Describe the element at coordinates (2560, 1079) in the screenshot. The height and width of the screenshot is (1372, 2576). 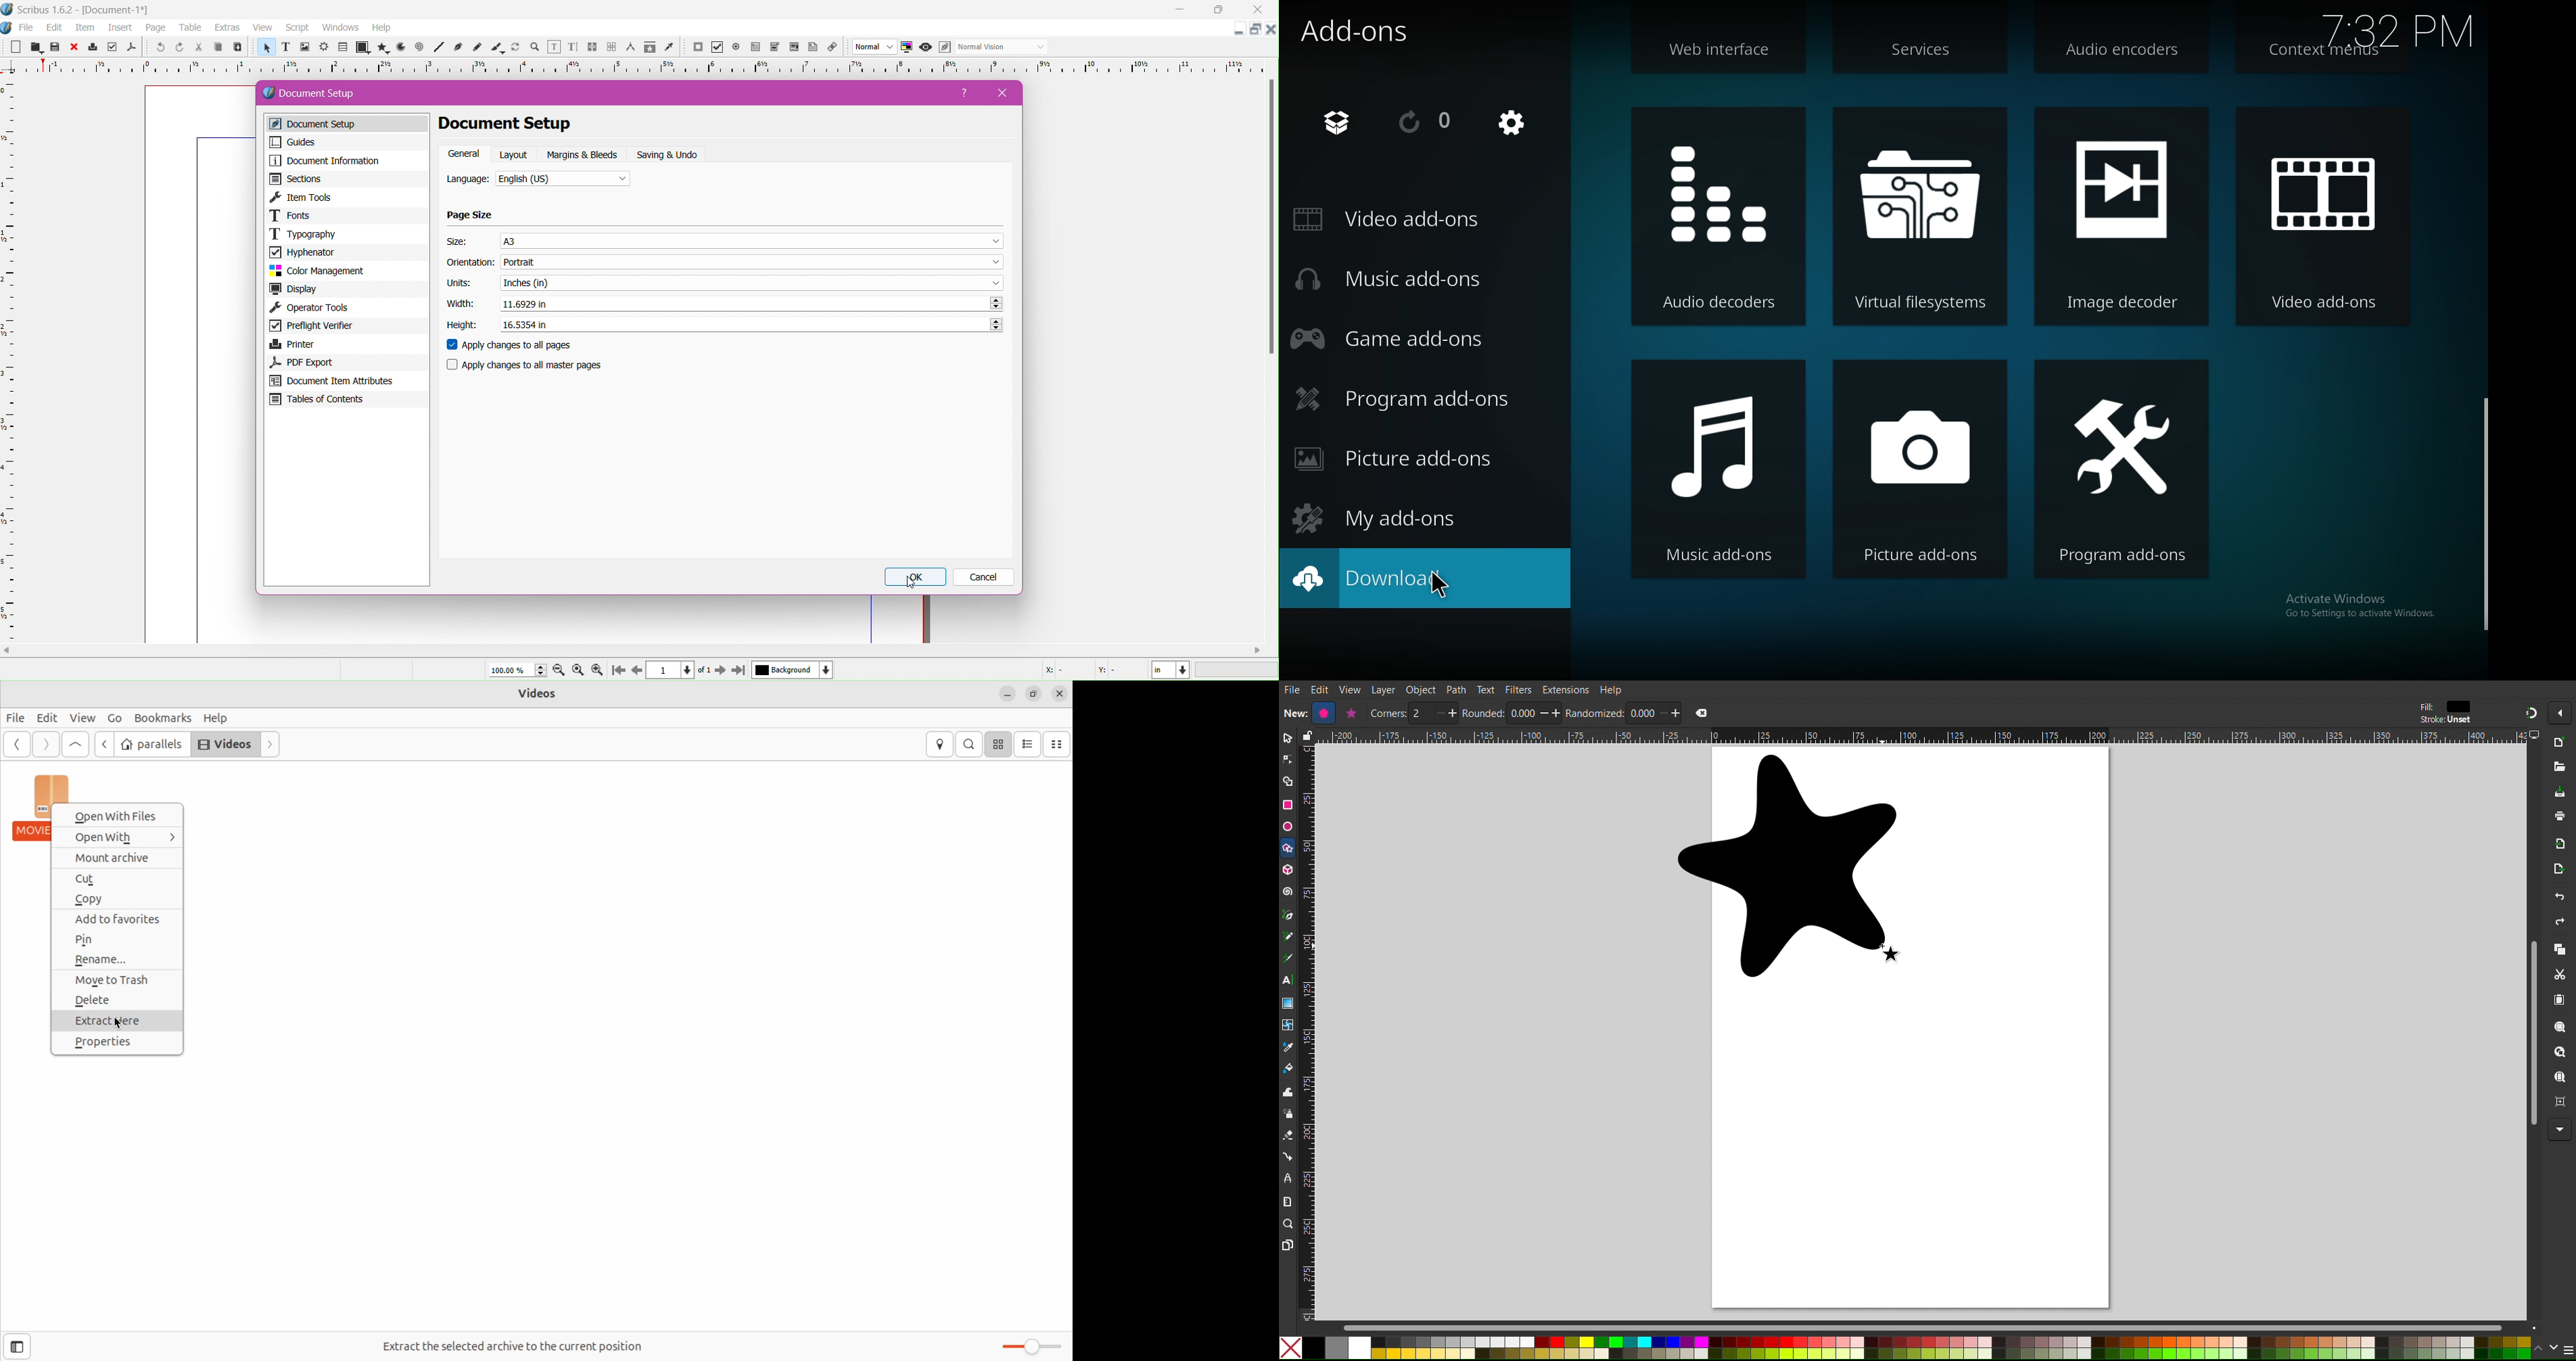
I see `Zoom Page` at that location.